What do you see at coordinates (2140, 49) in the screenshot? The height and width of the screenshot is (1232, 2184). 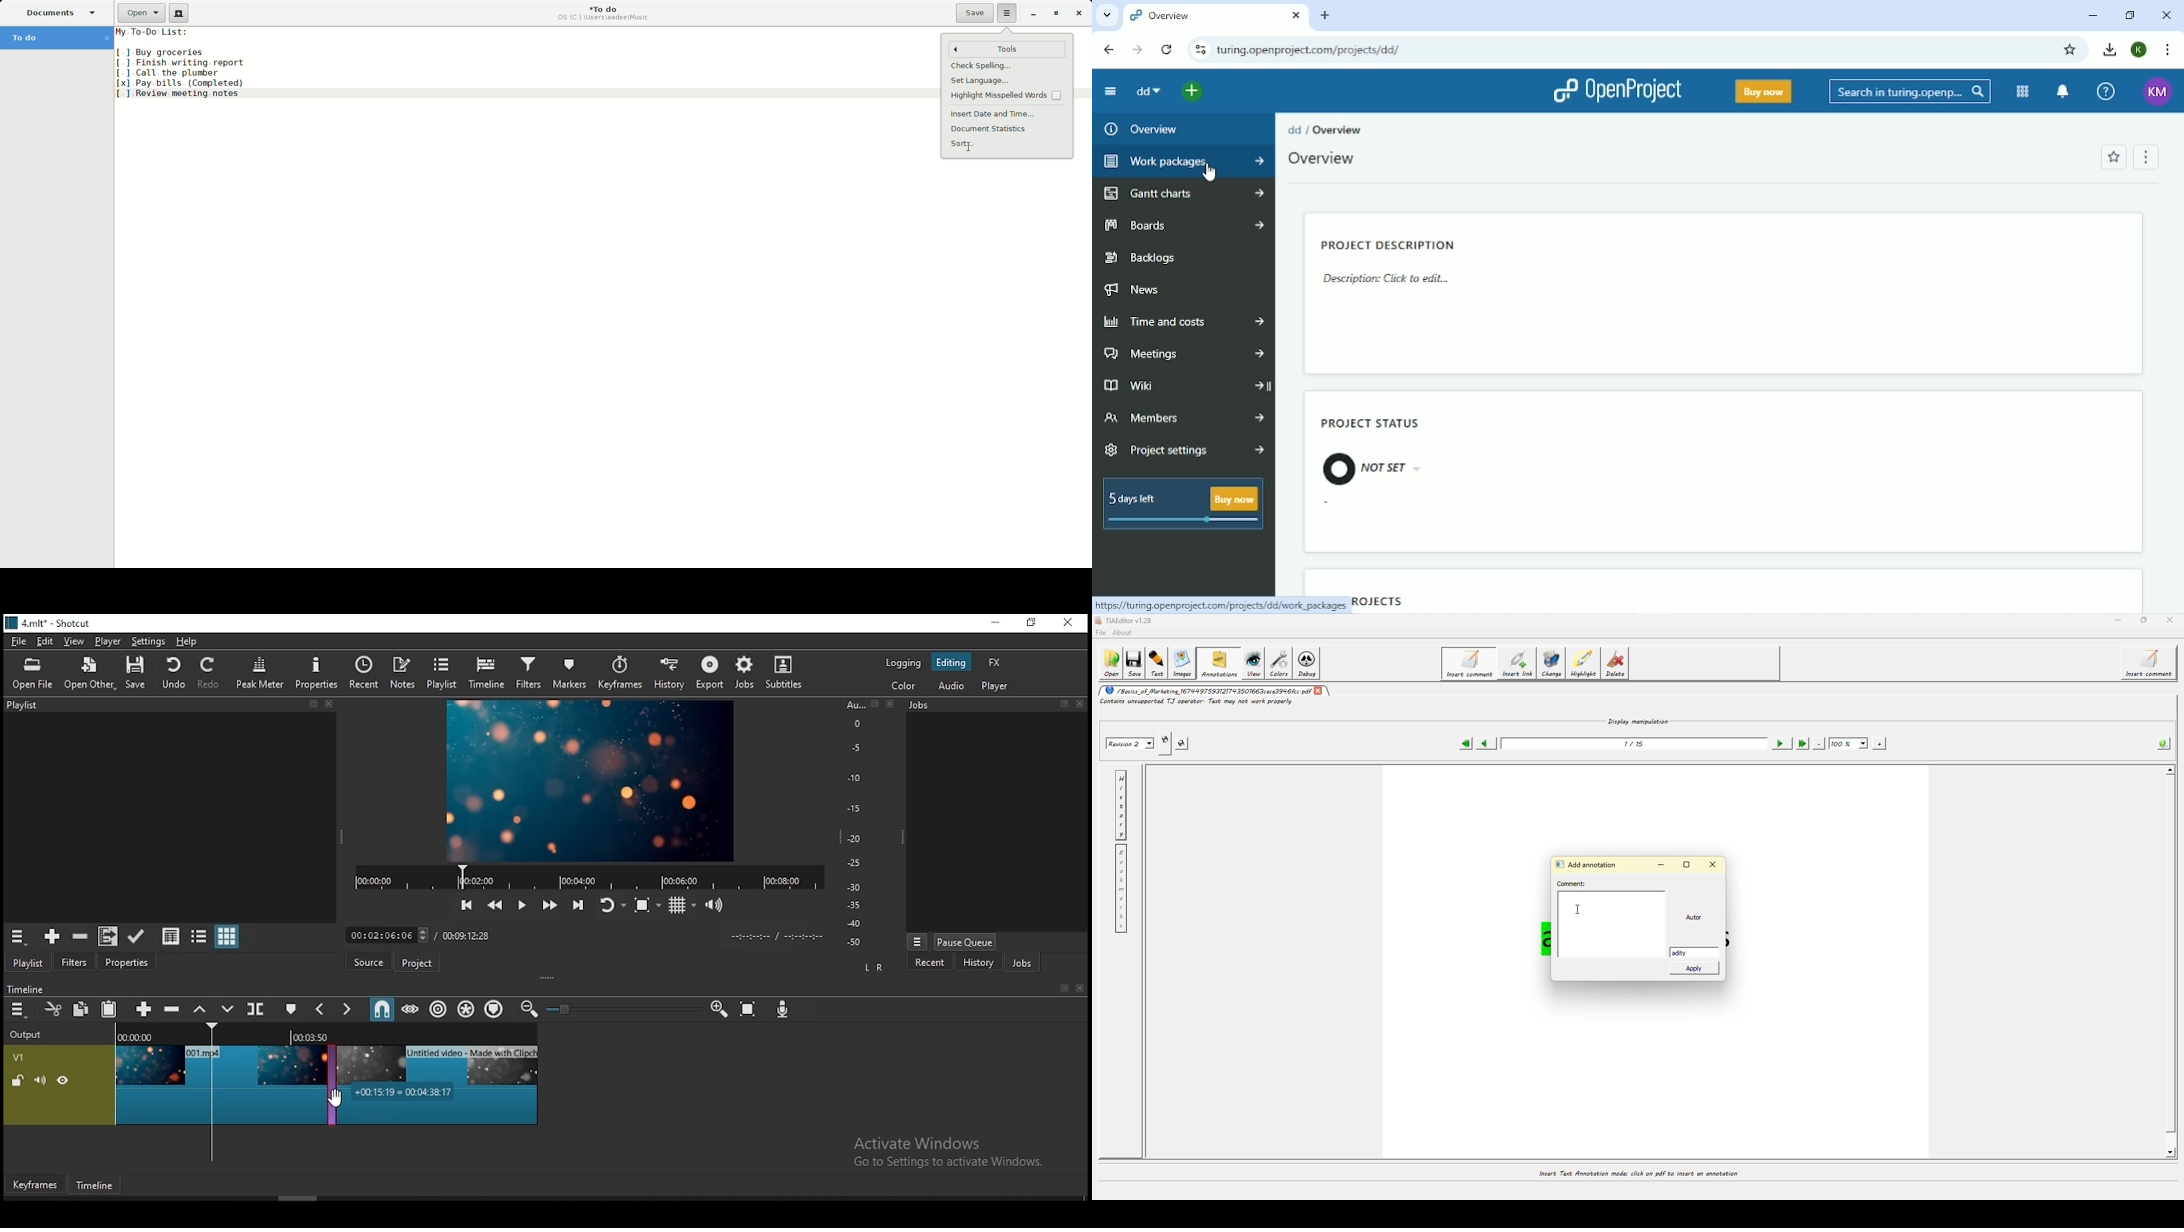 I see `Account` at bounding box center [2140, 49].